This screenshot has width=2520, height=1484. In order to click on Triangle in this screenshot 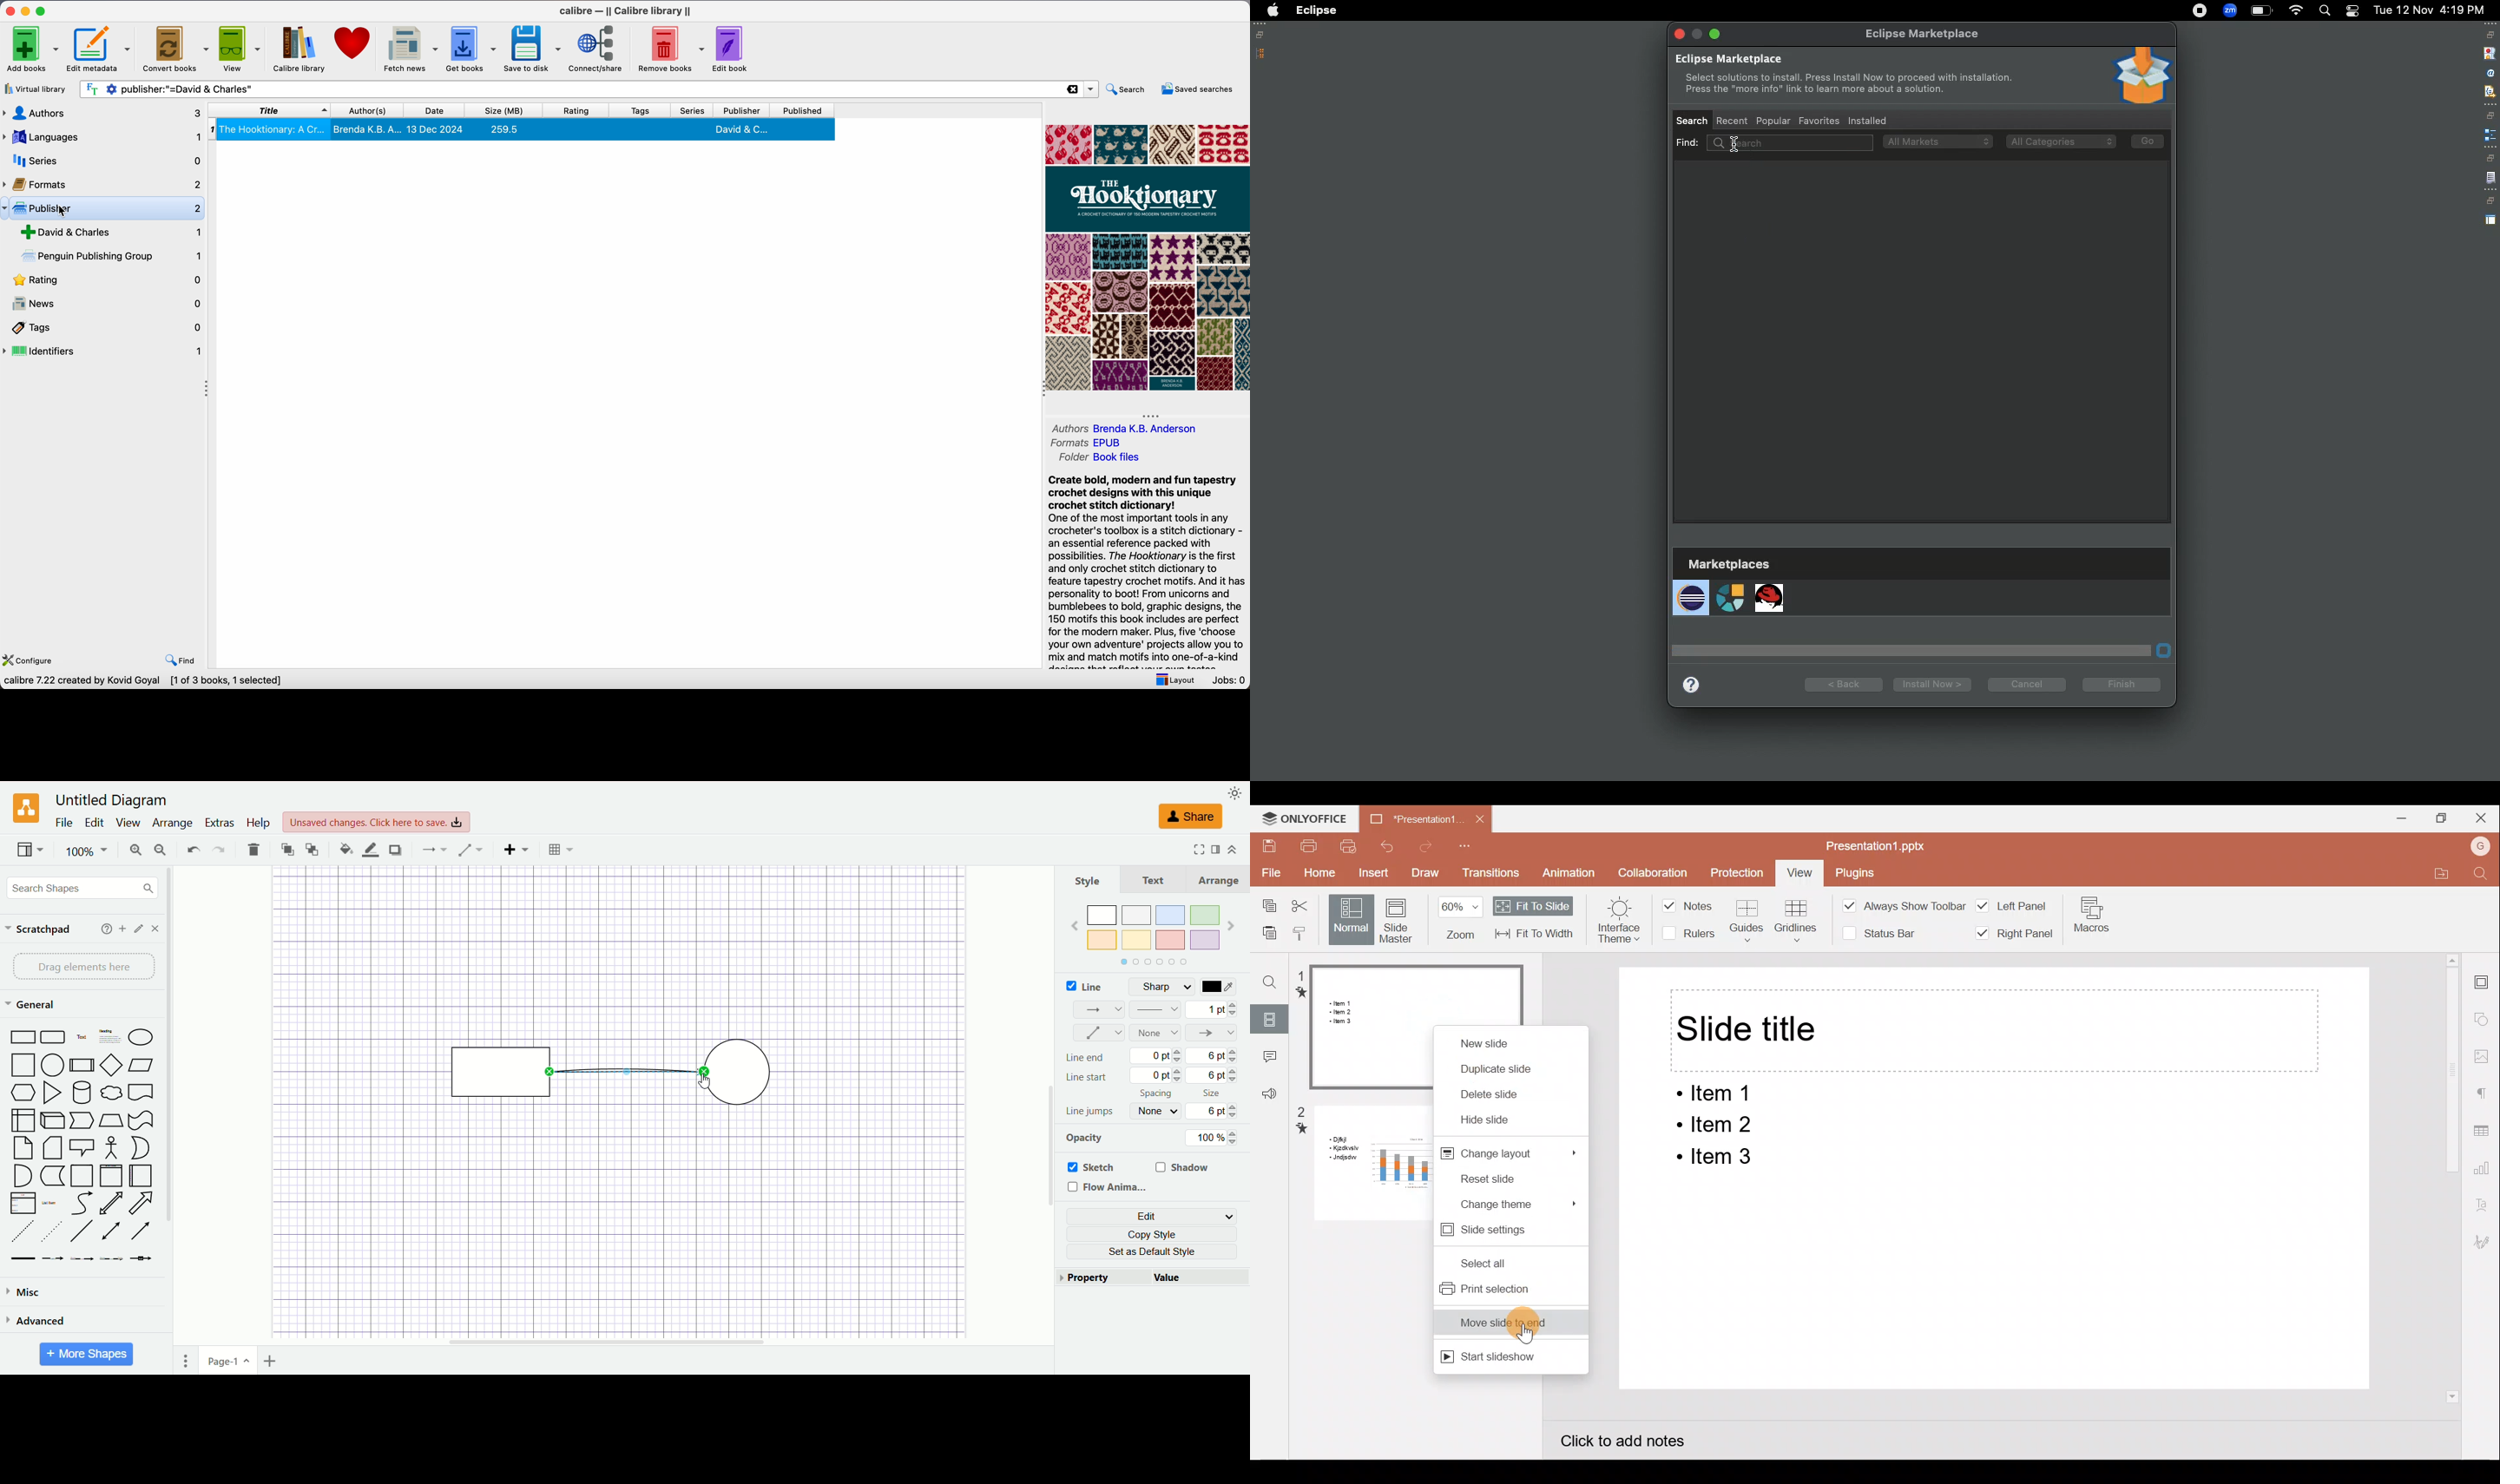, I will do `click(54, 1093)`.